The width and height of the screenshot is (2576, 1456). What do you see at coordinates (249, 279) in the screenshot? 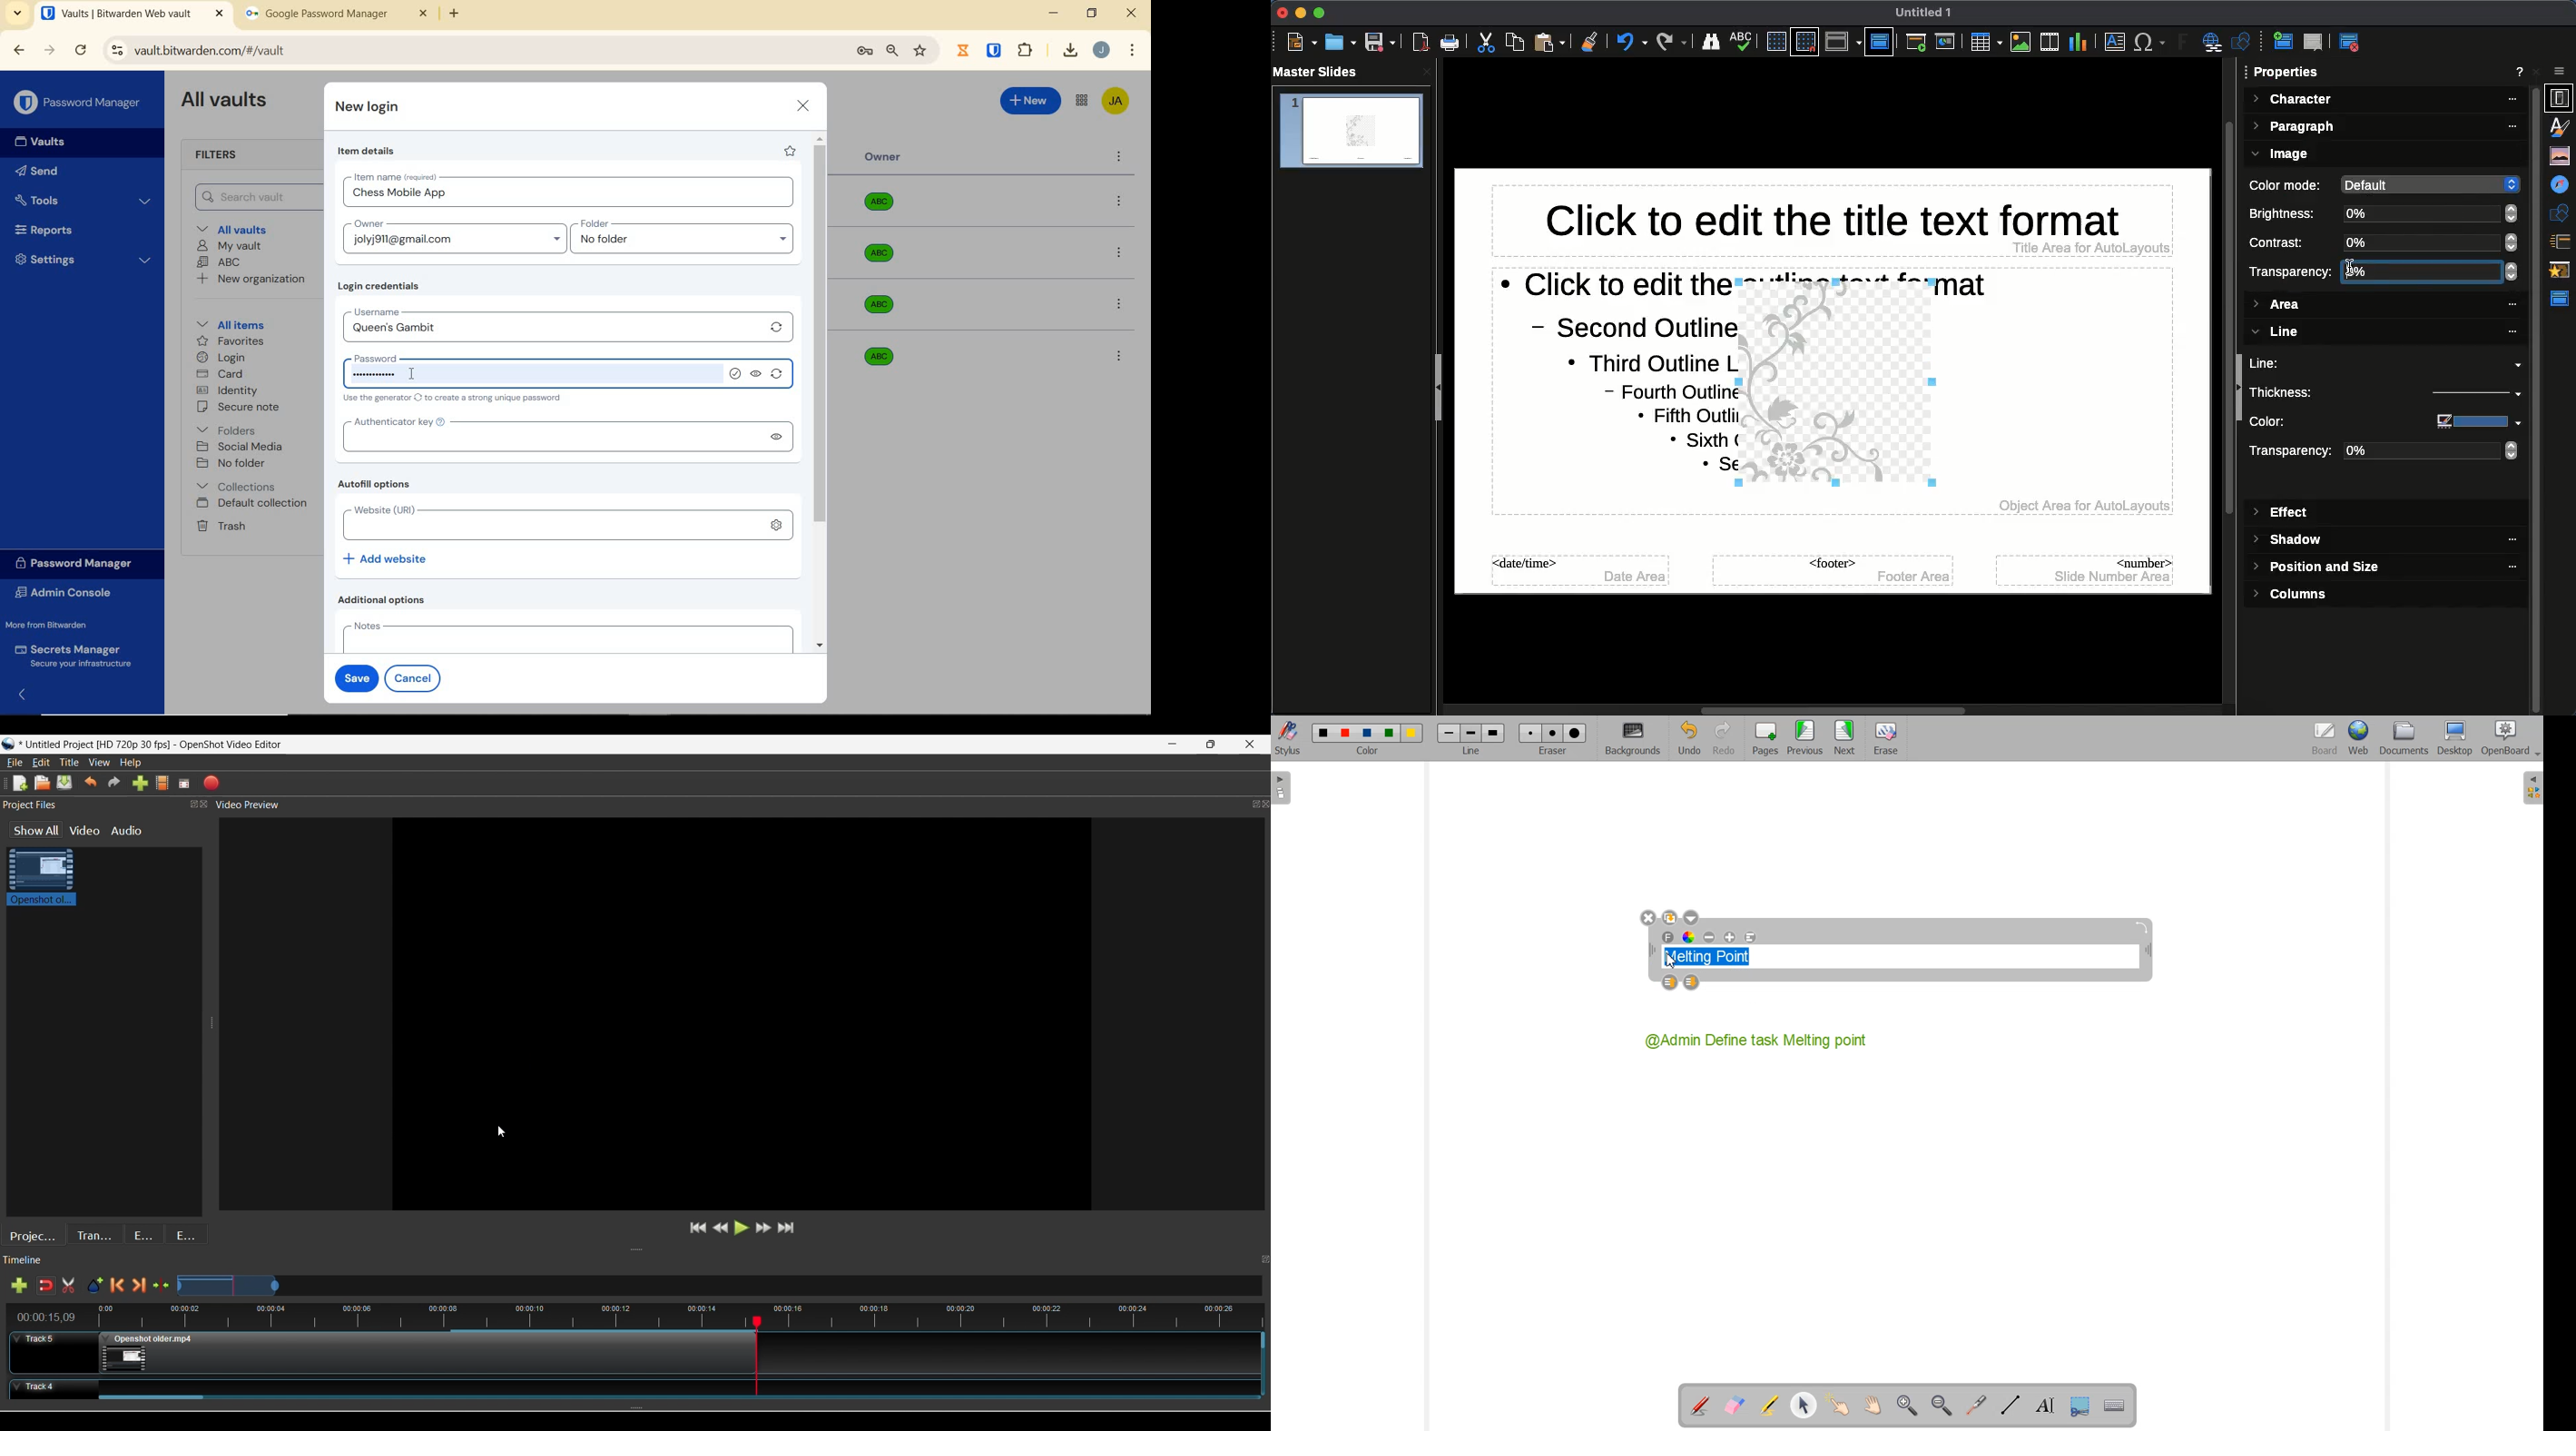
I see `New organization` at bounding box center [249, 279].